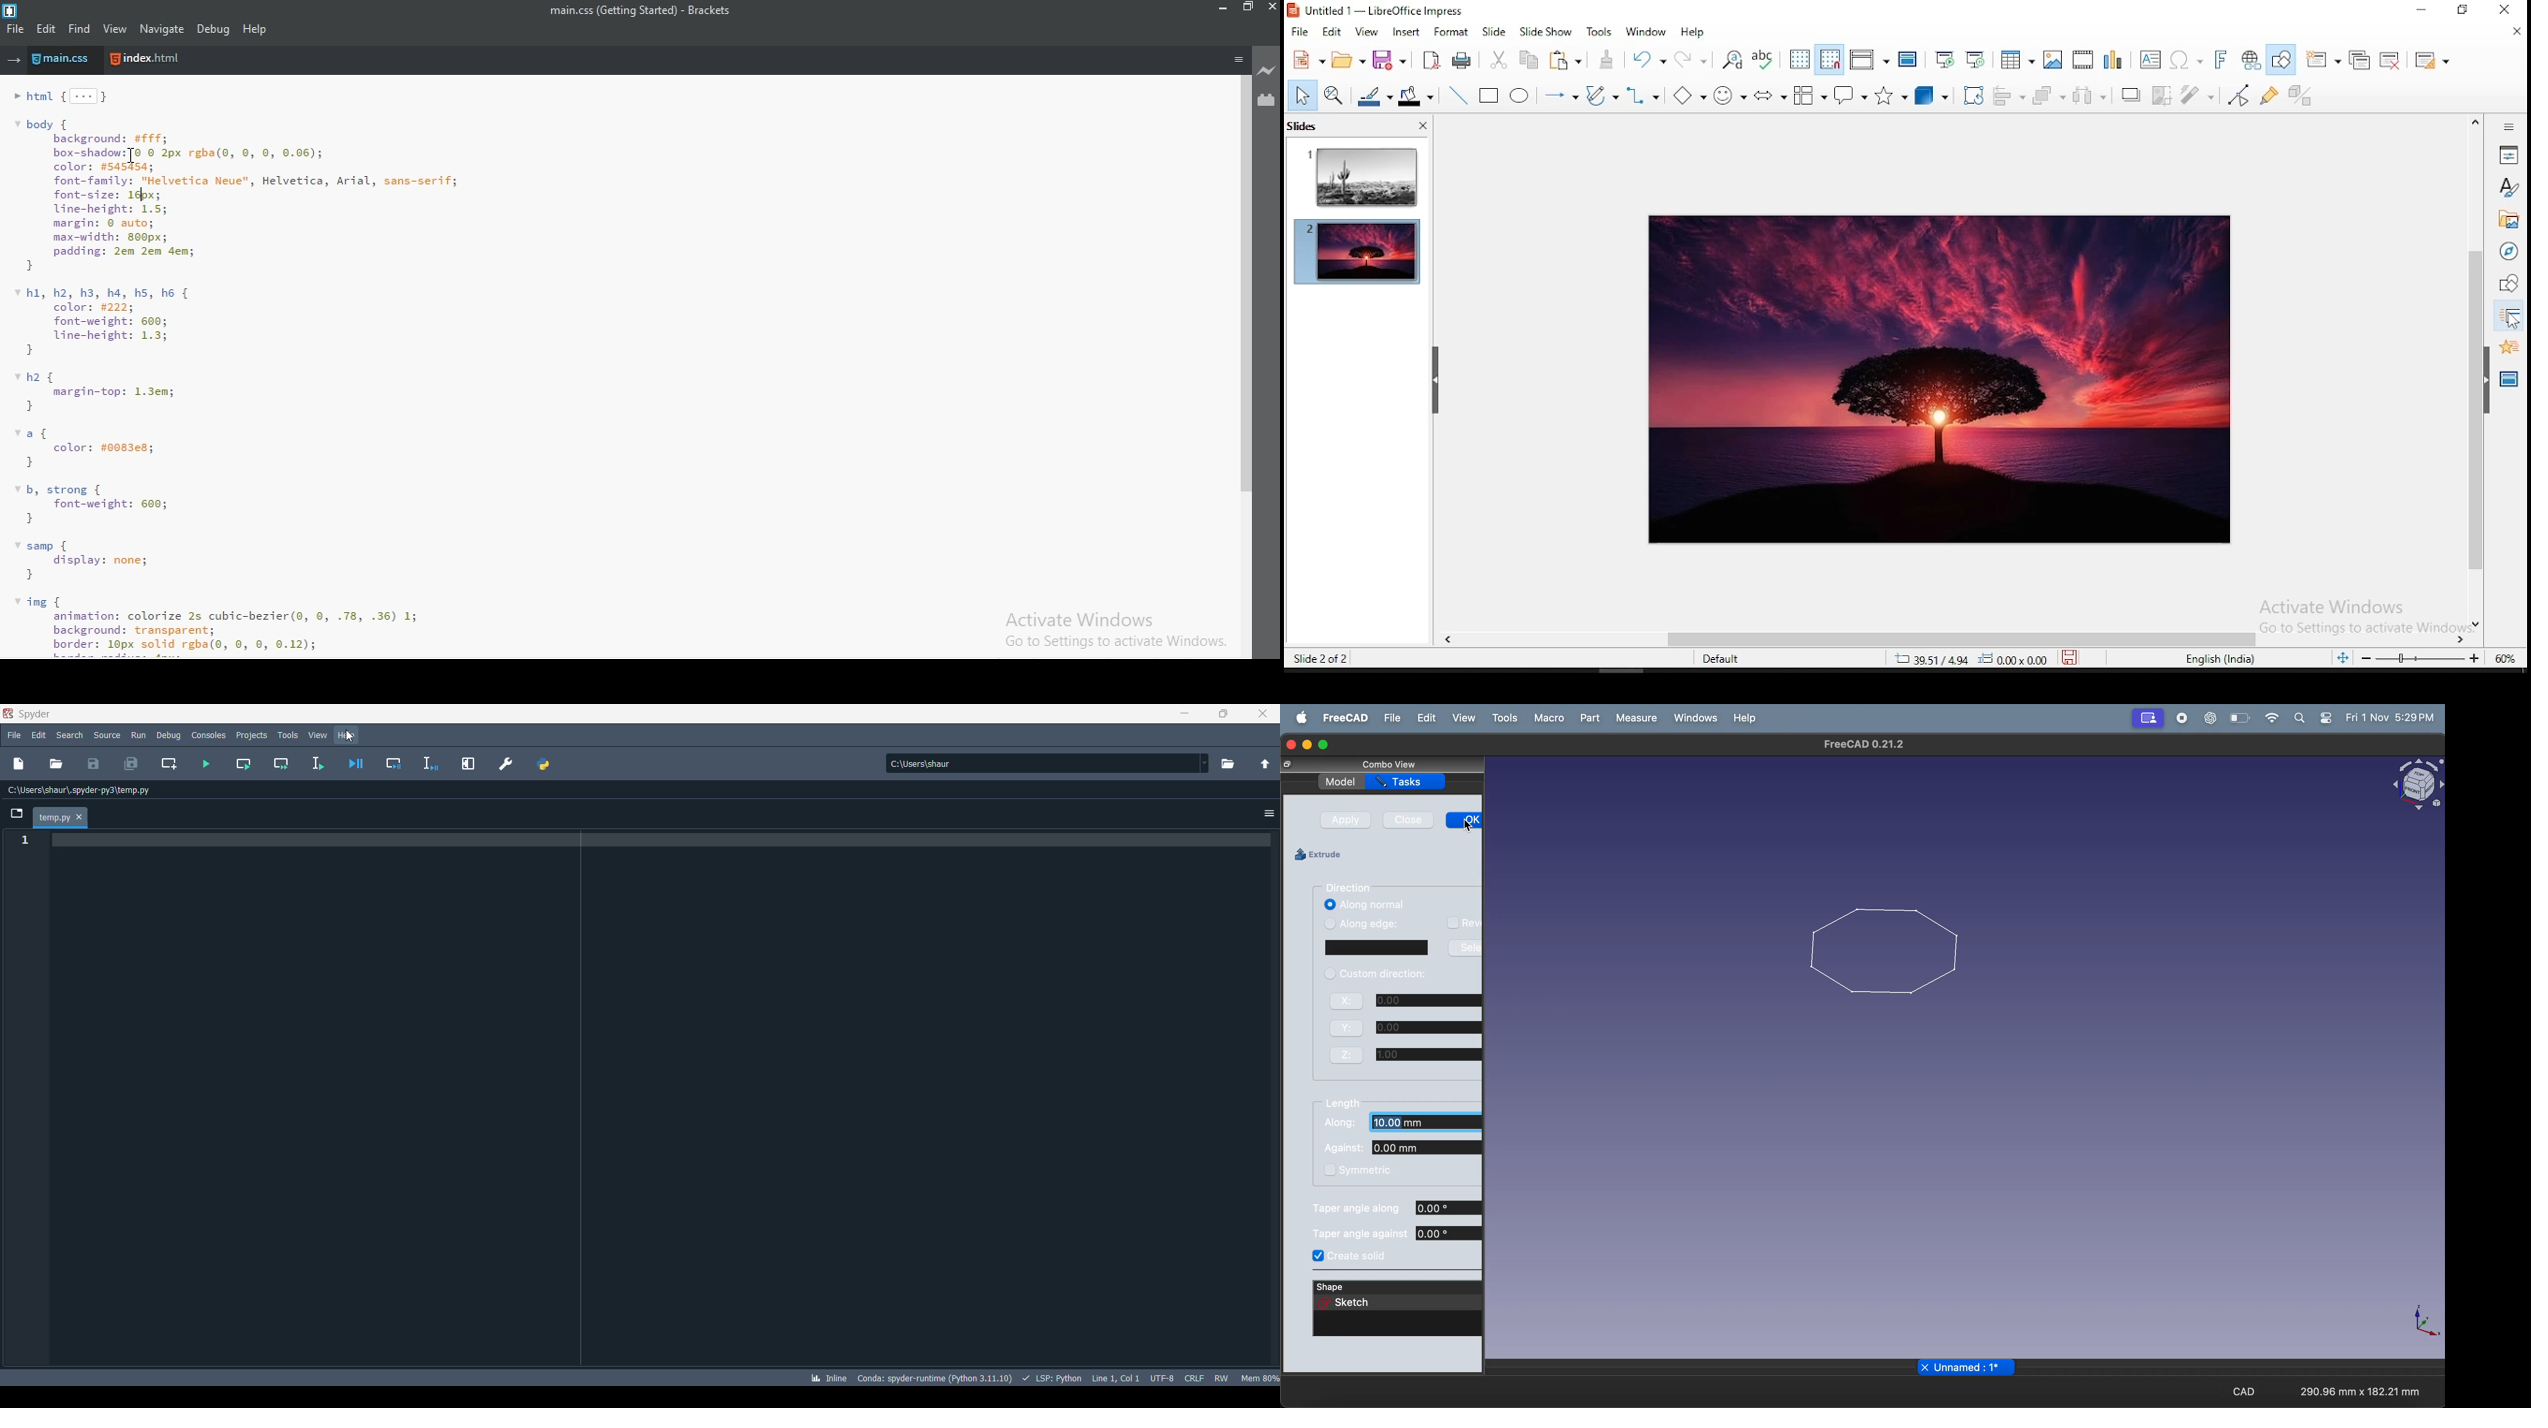  Describe the element at coordinates (1456, 92) in the screenshot. I see `line` at that location.